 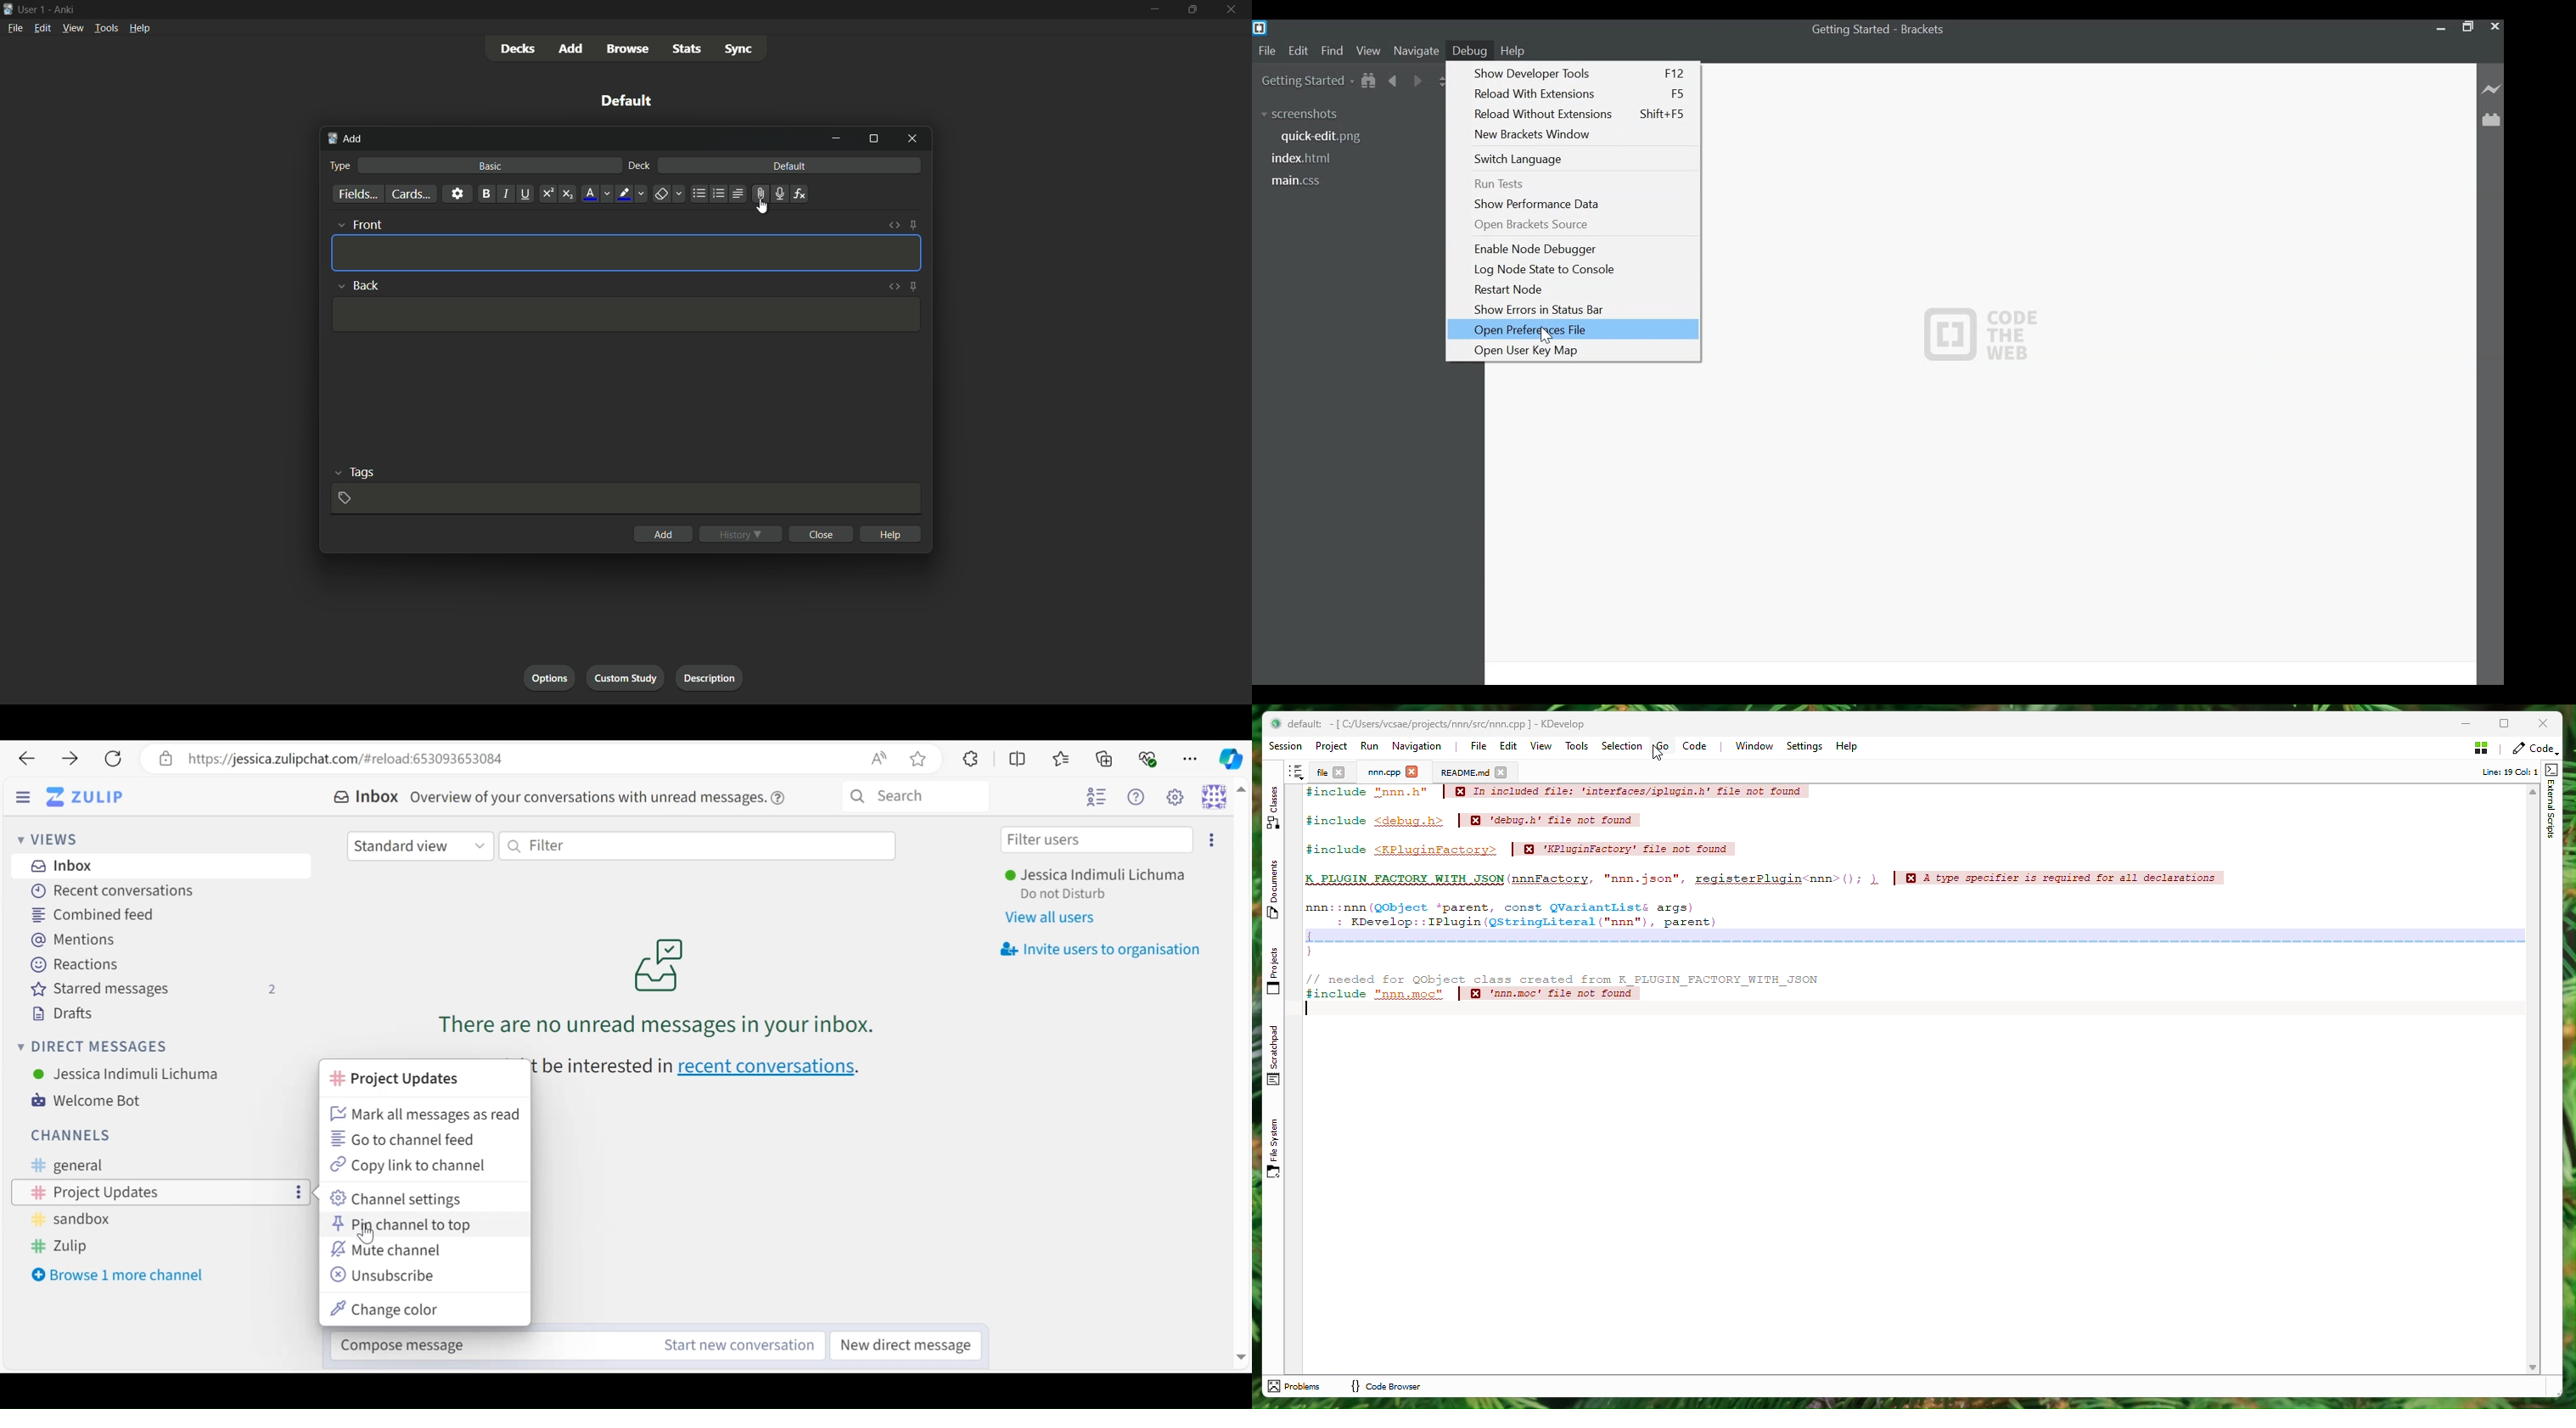 What do you see at coordinates (95, 1101) in the screenshot?
I see `Welcome Bot` at bounding box center [95, 1101].